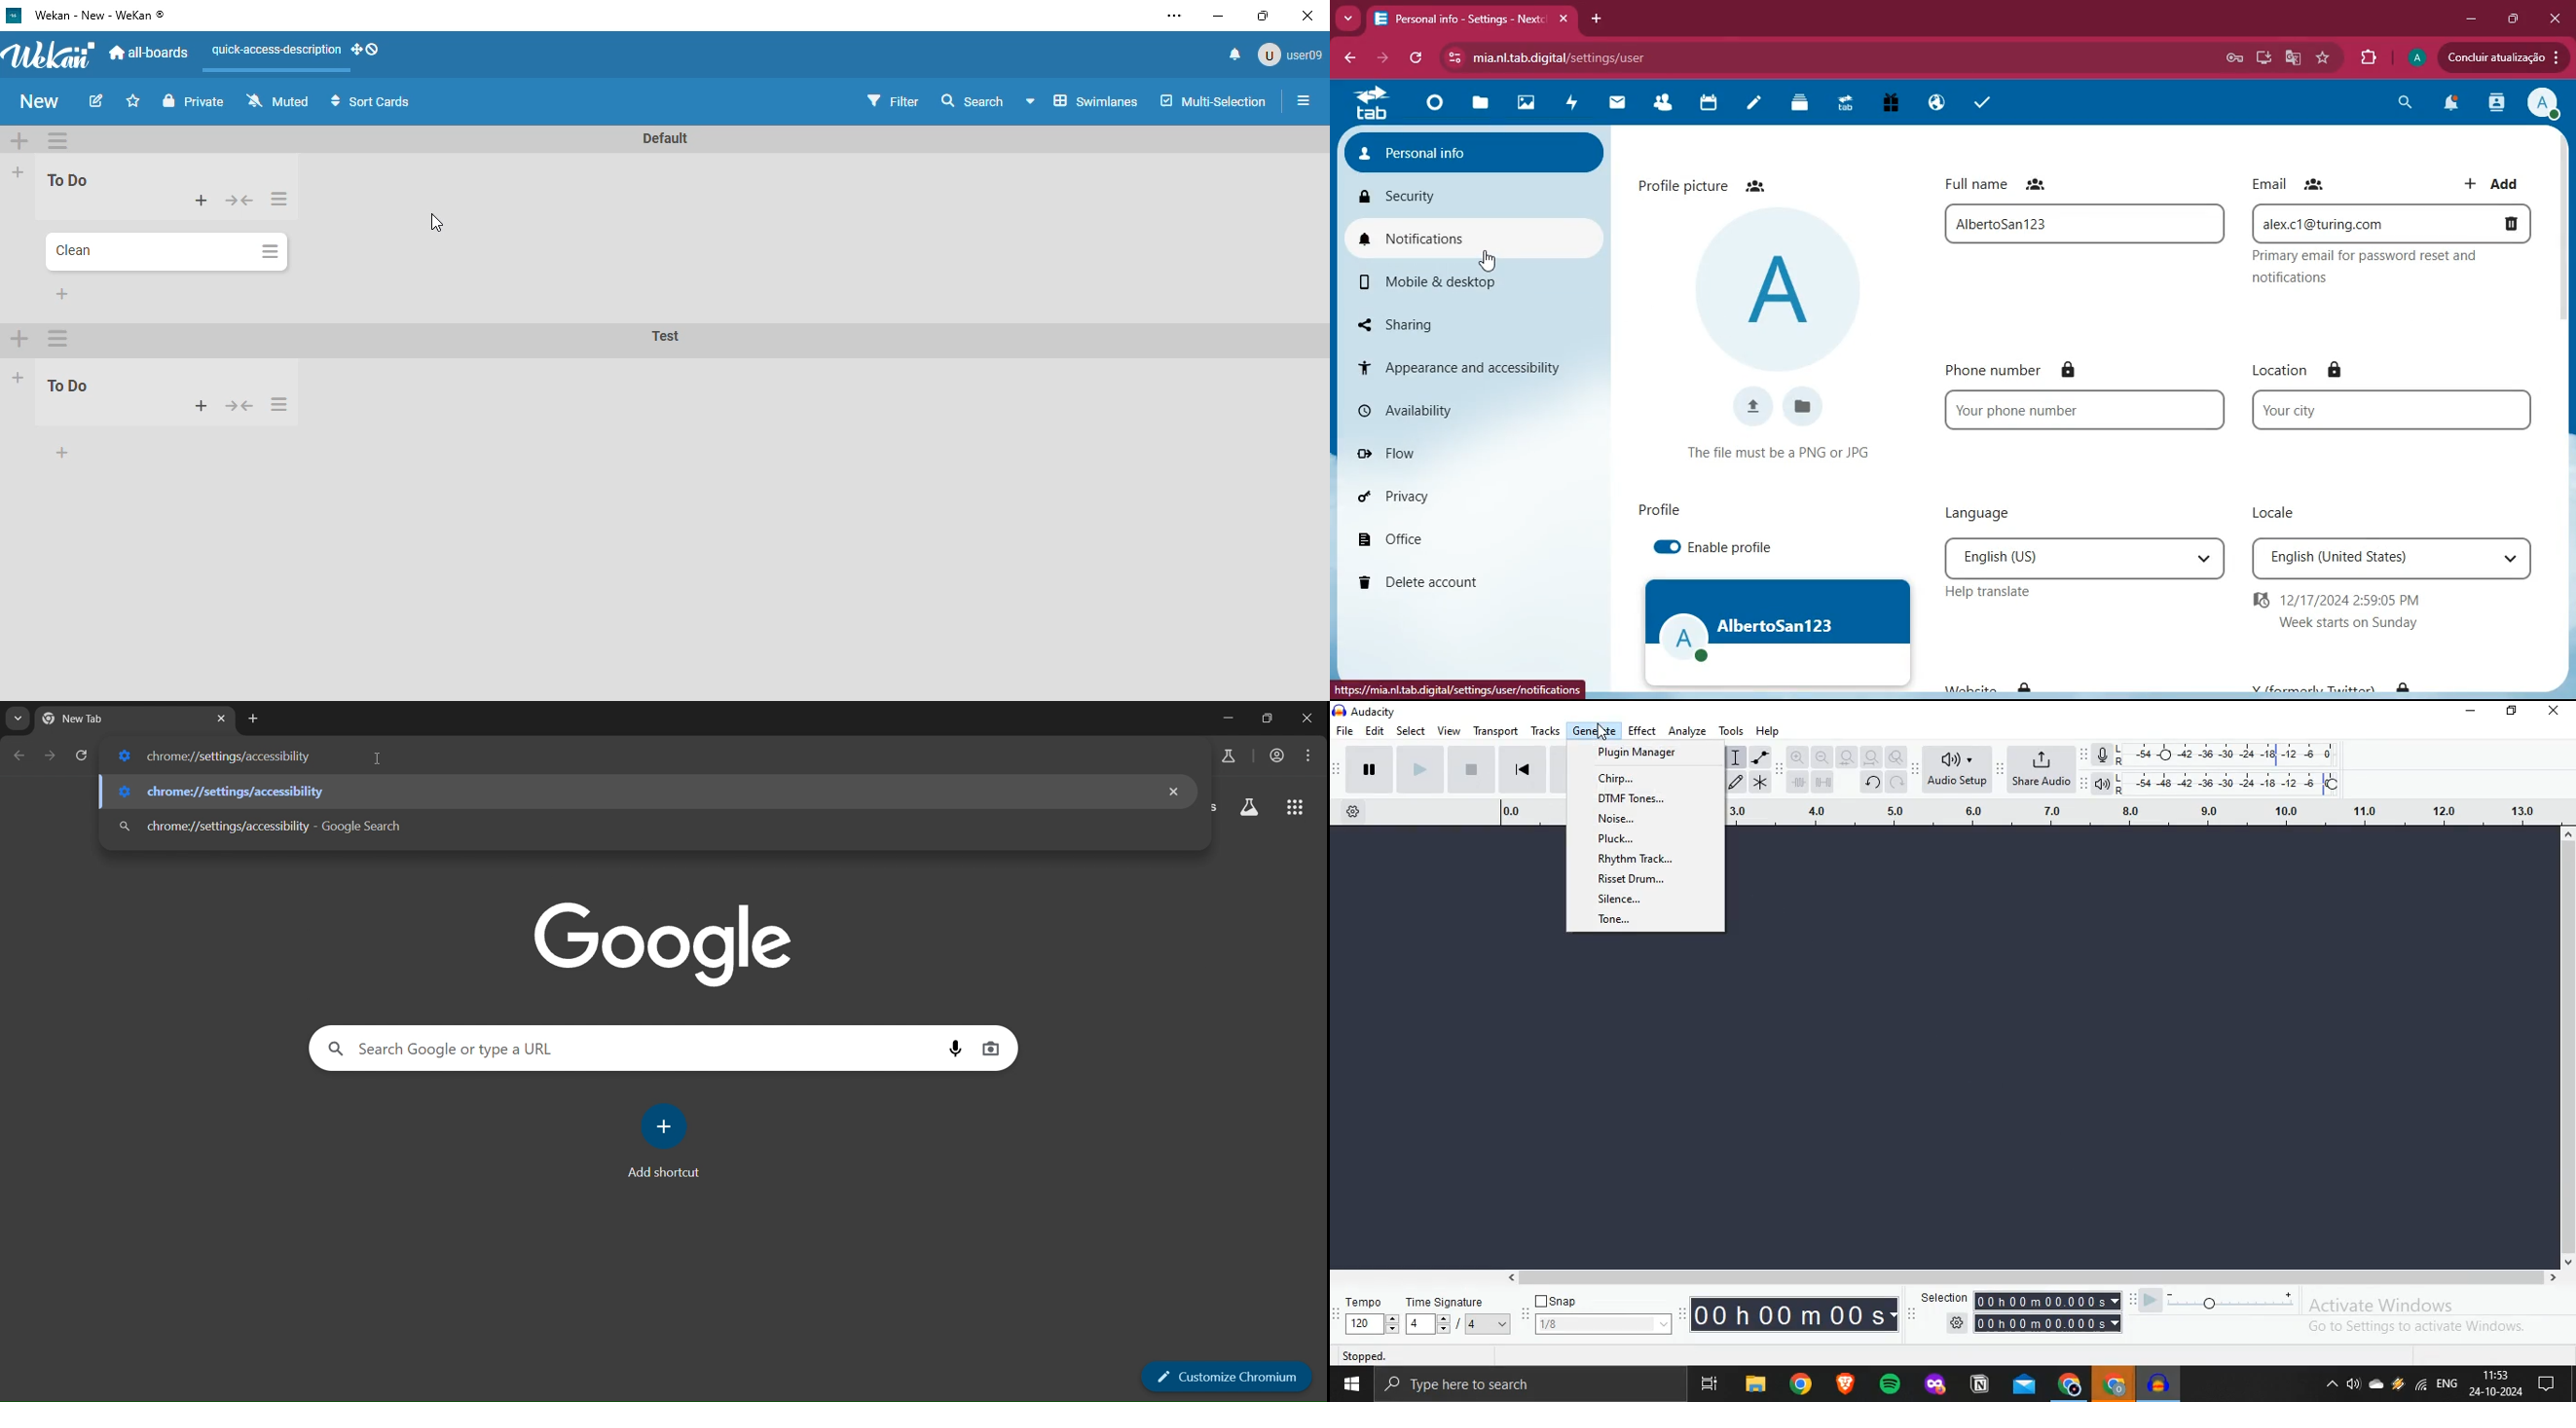 This screenshot has width=2576, height=1428. I want to click on gift, so click(1886, 105).